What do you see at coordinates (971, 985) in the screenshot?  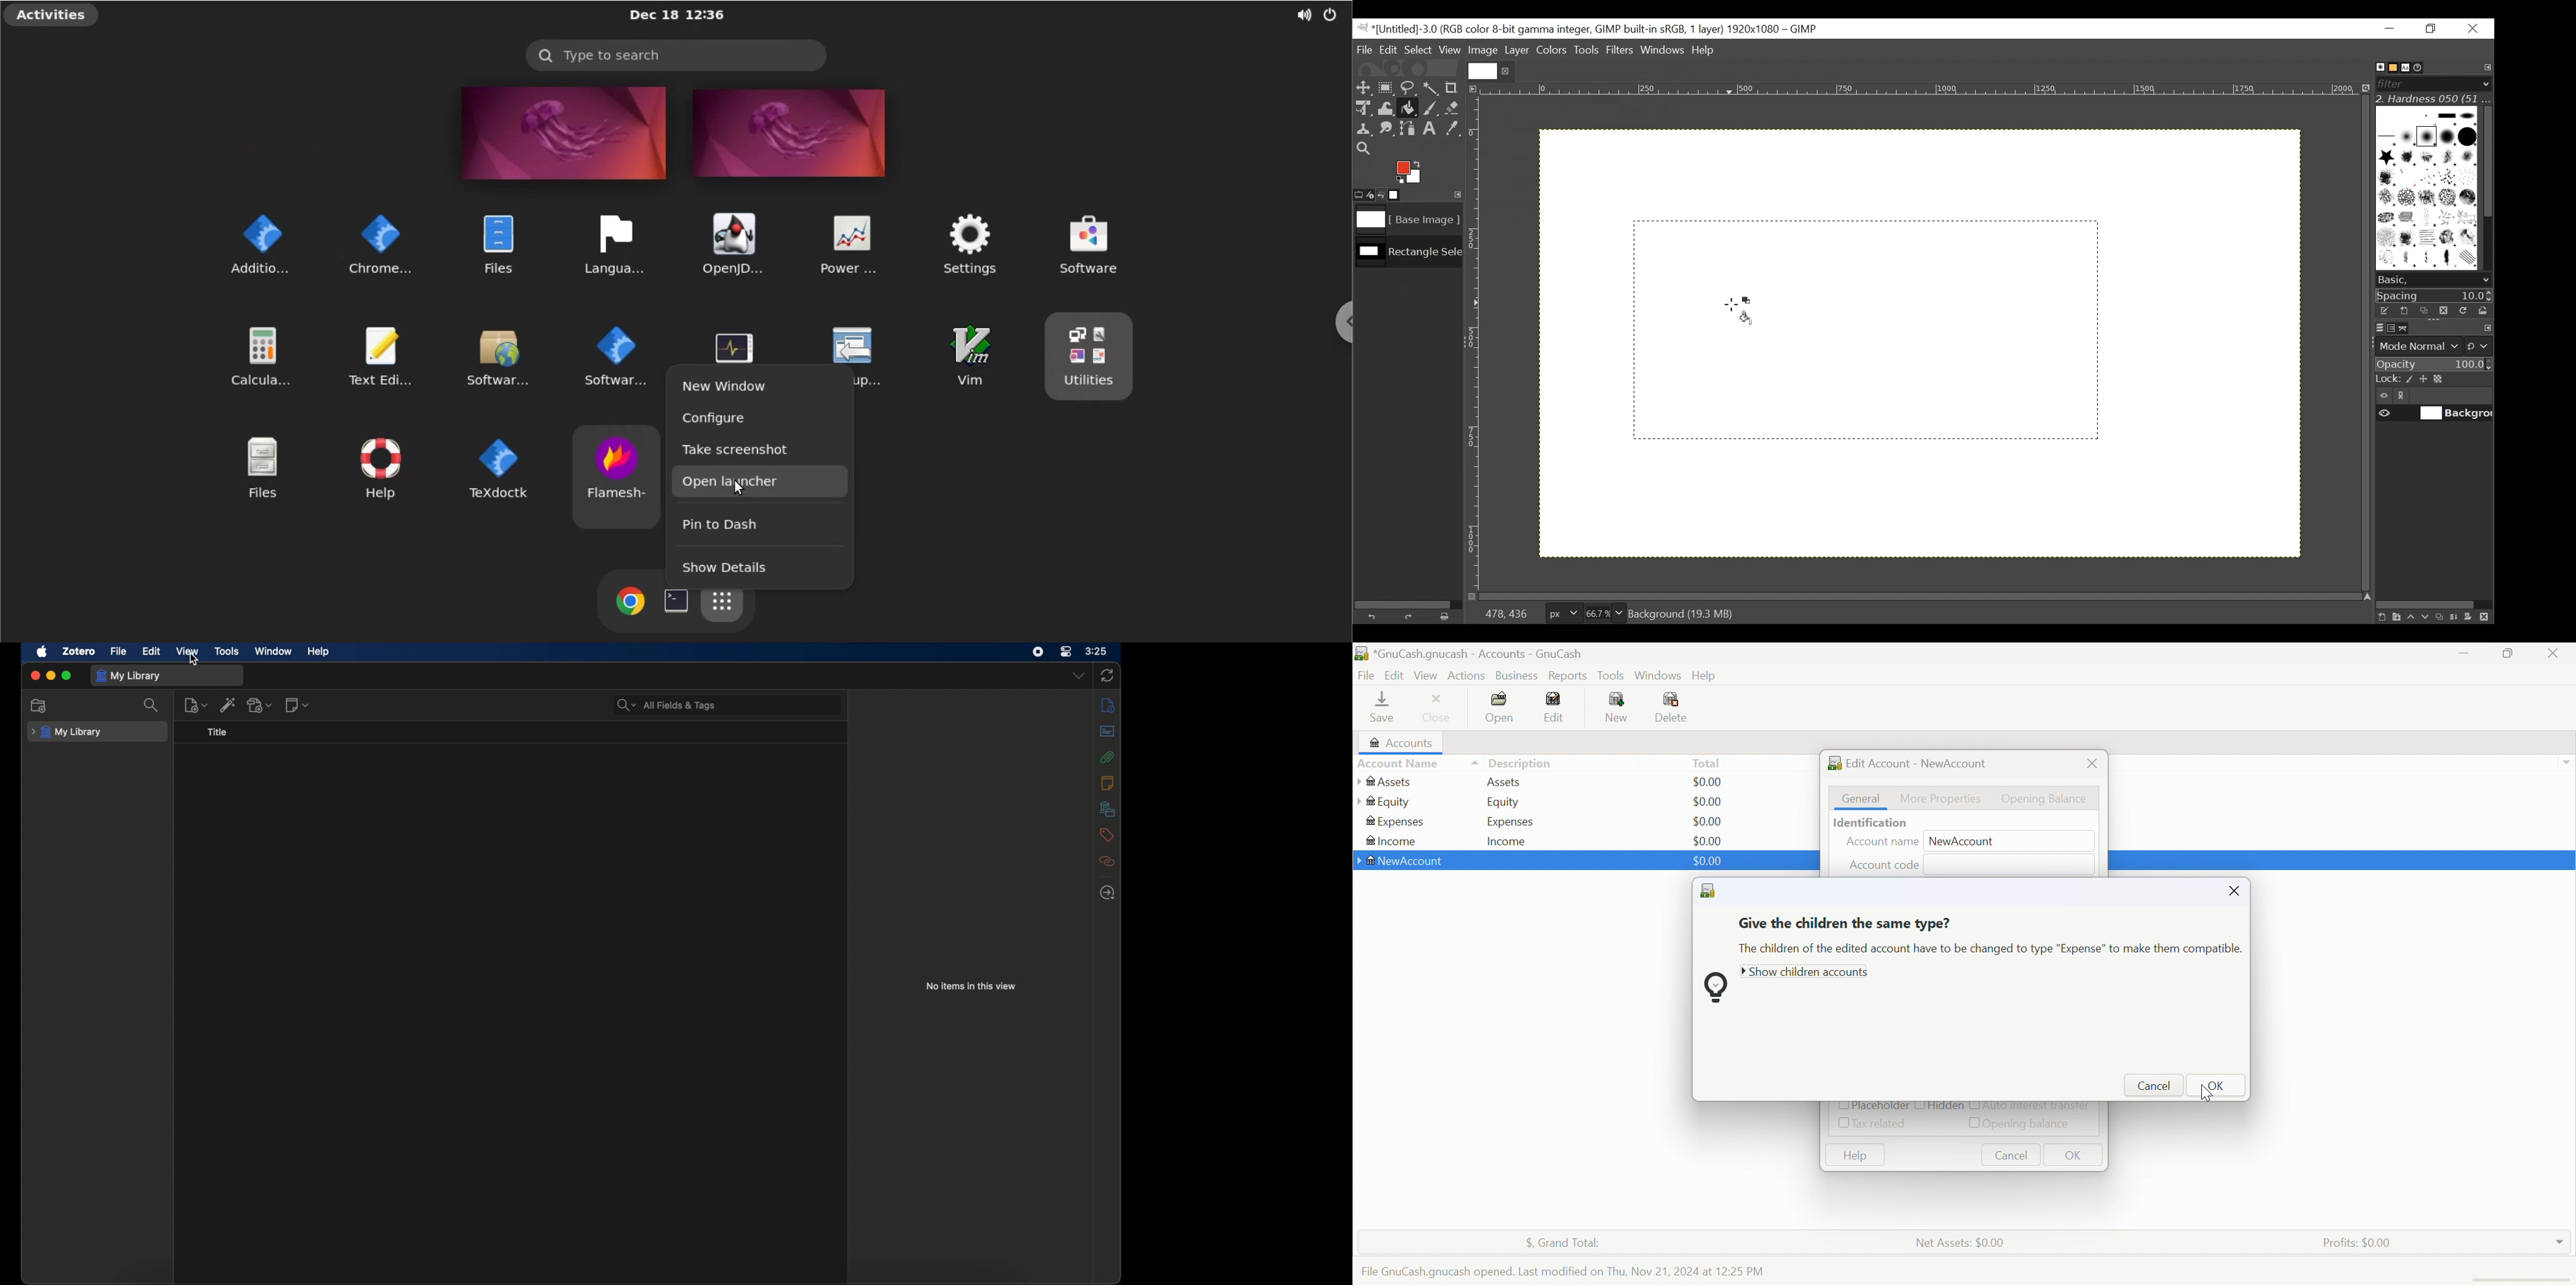 I see `no items in this view` at bounding box center [971, 985].